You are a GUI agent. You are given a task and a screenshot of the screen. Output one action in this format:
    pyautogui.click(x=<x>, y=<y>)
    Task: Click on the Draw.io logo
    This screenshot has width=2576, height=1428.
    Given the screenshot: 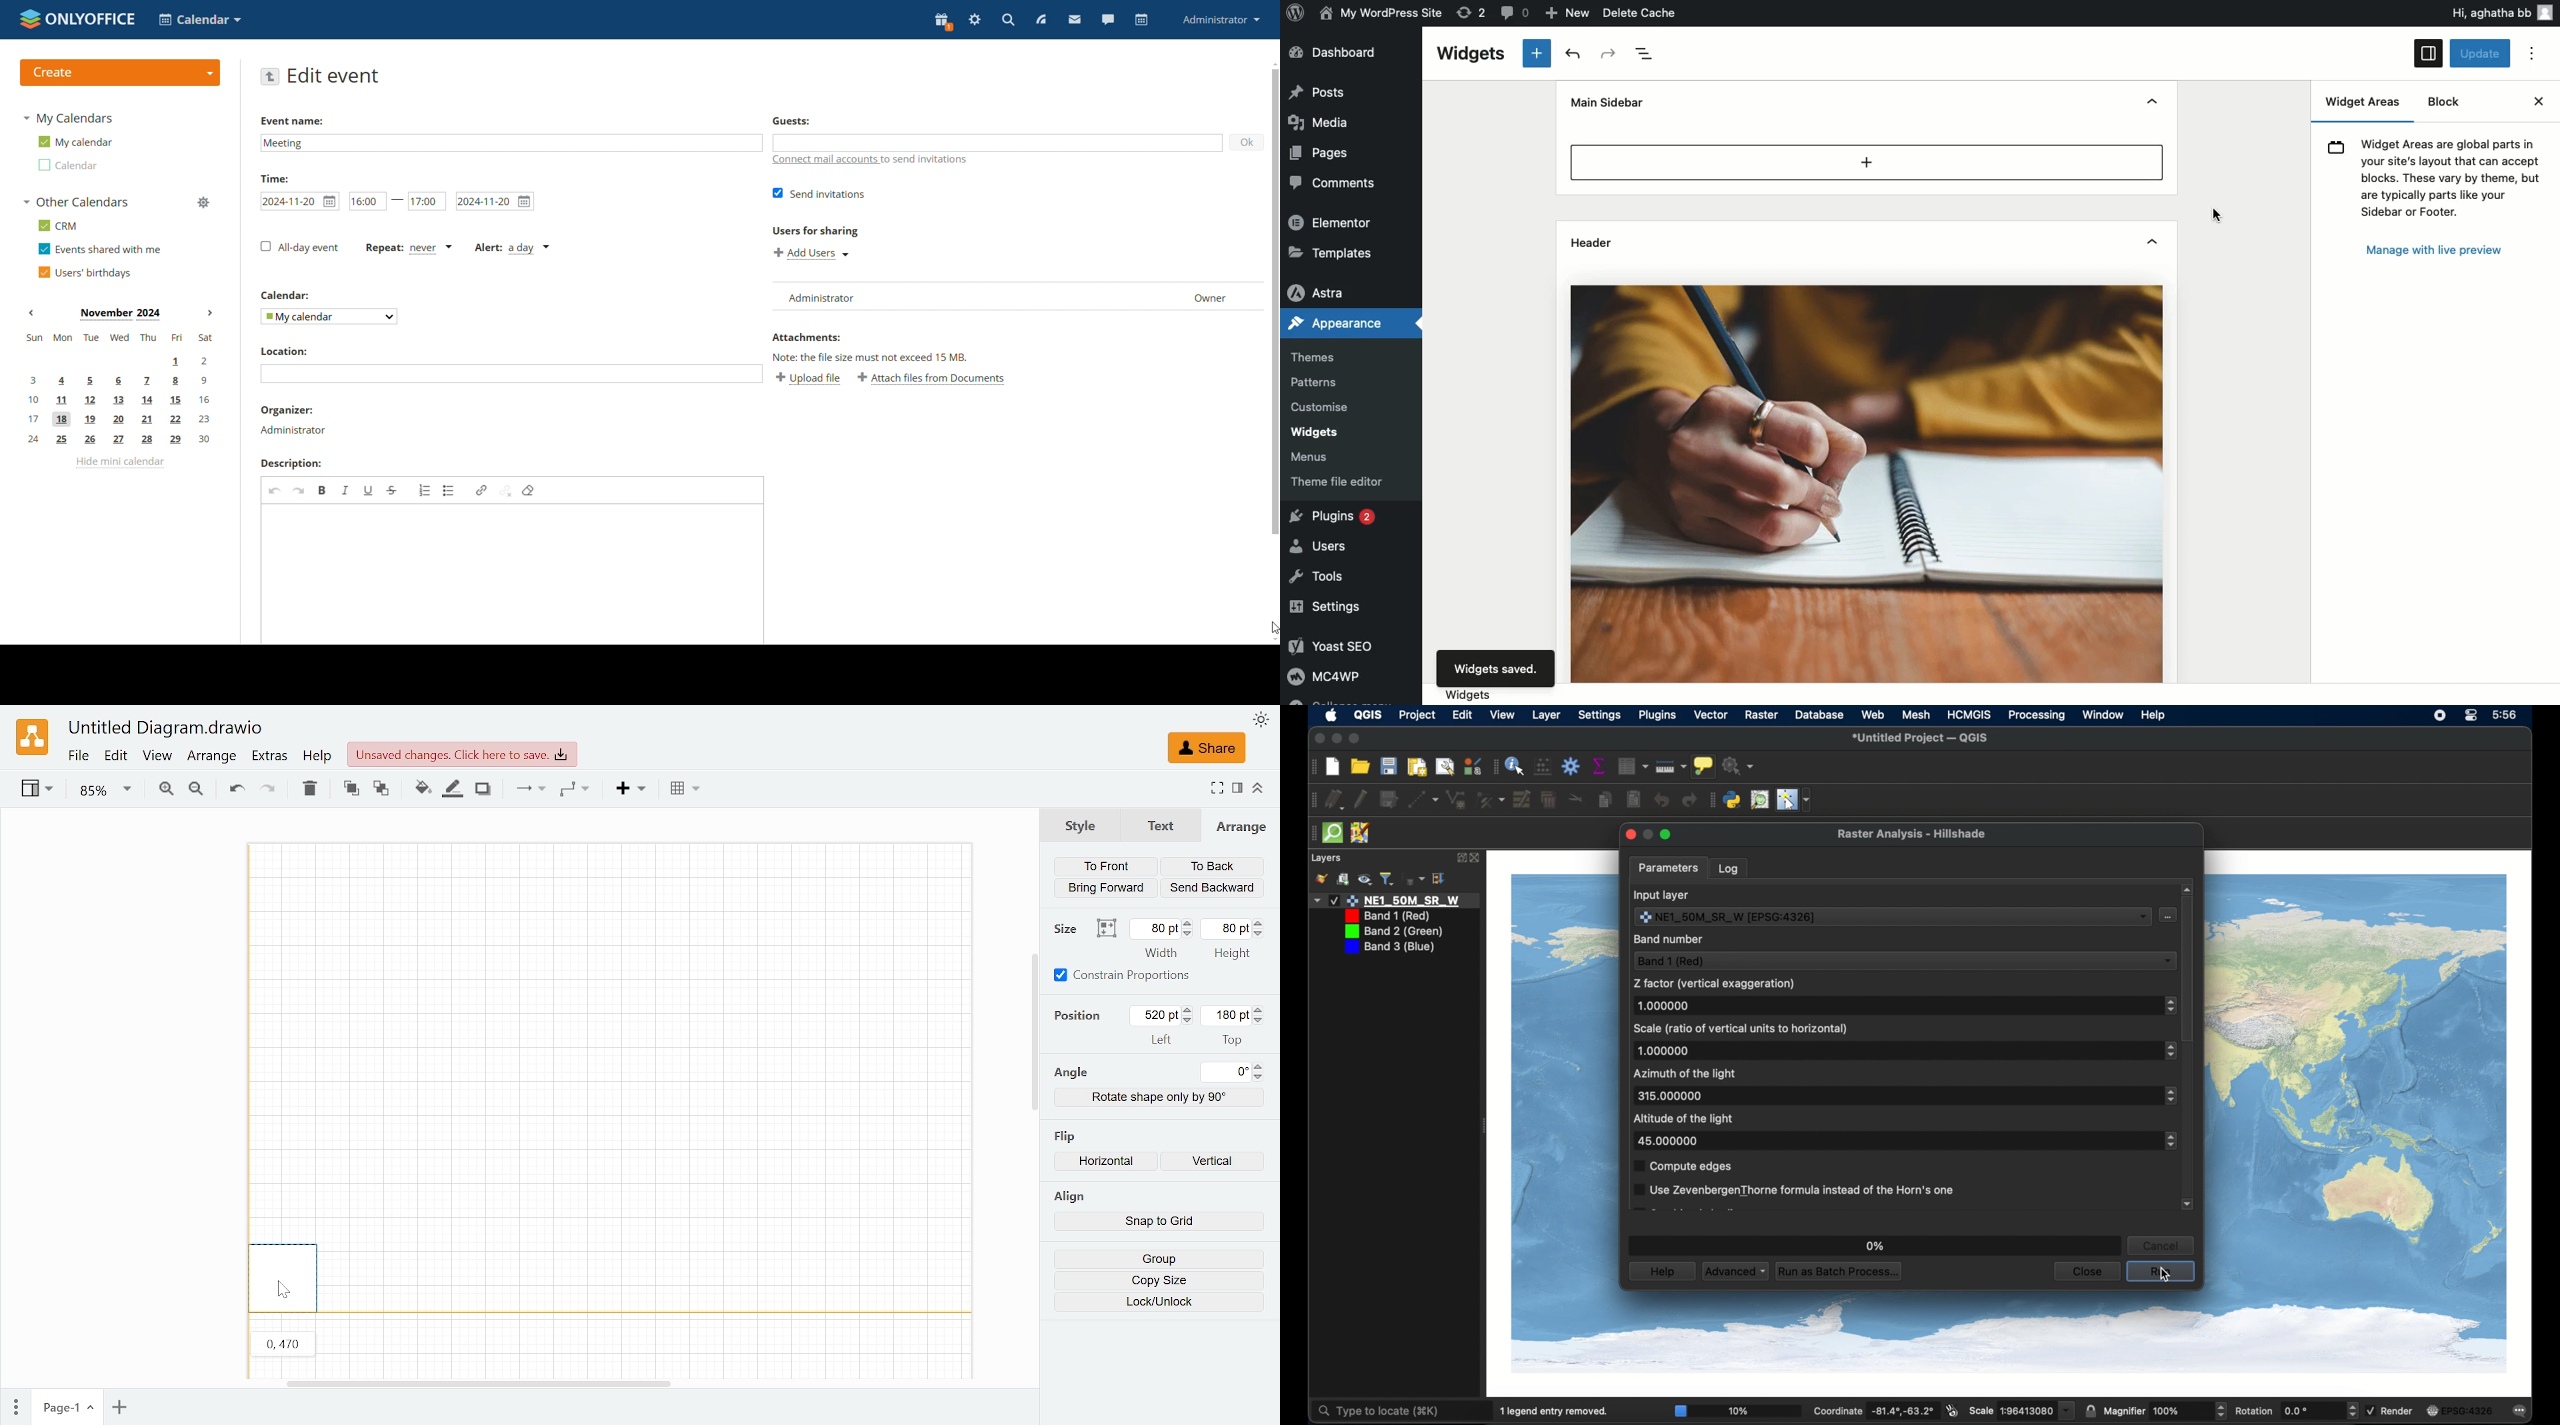 What is the action you would take?
    pyautogui.click(x=34, y=736)
    